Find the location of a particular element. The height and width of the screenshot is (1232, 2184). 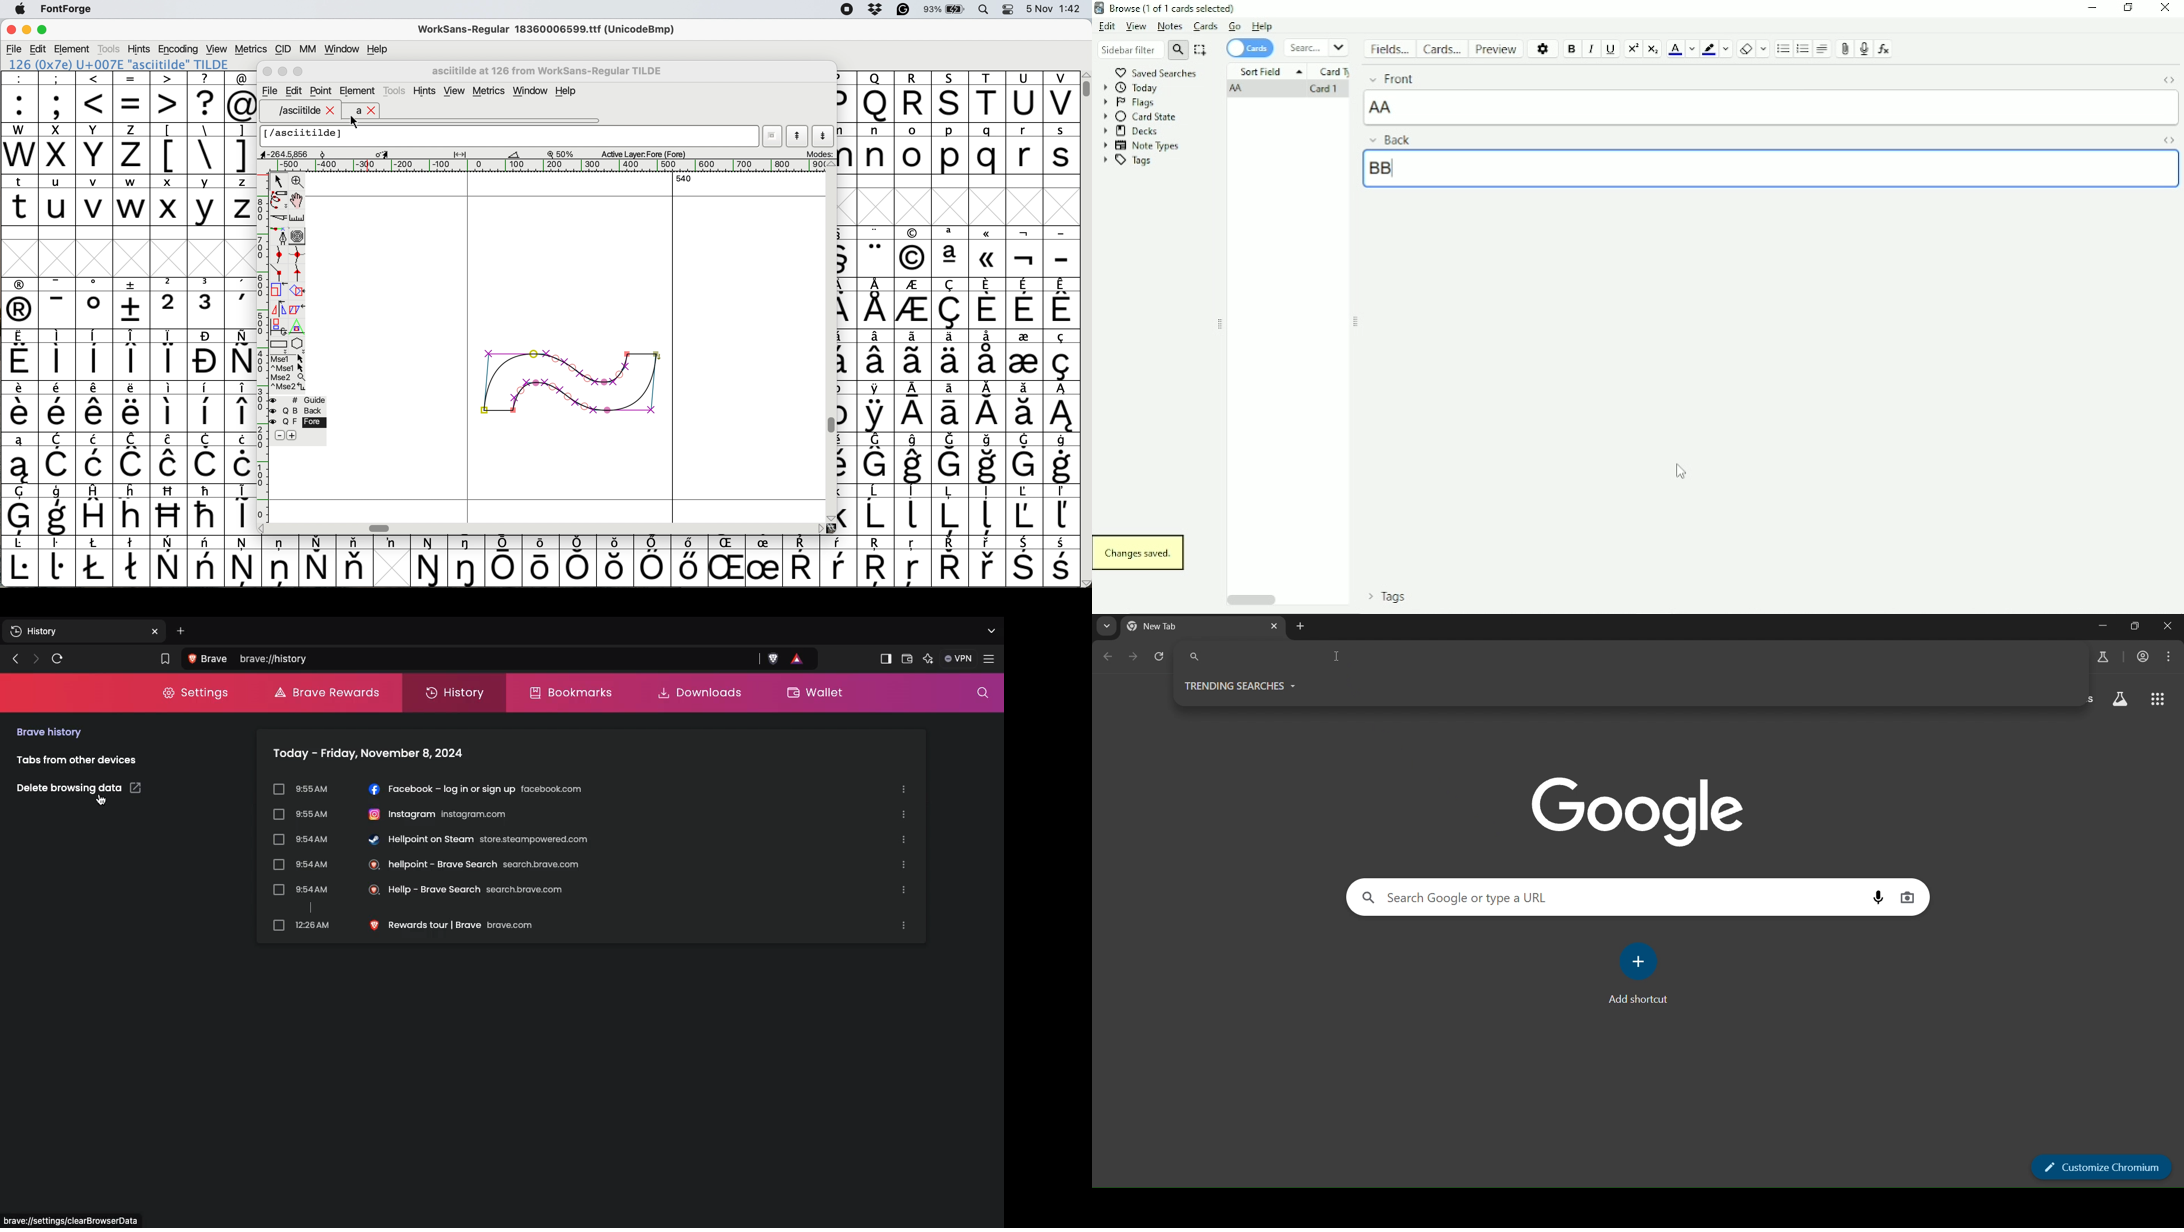

symbol is located at coordinates (95, 407).